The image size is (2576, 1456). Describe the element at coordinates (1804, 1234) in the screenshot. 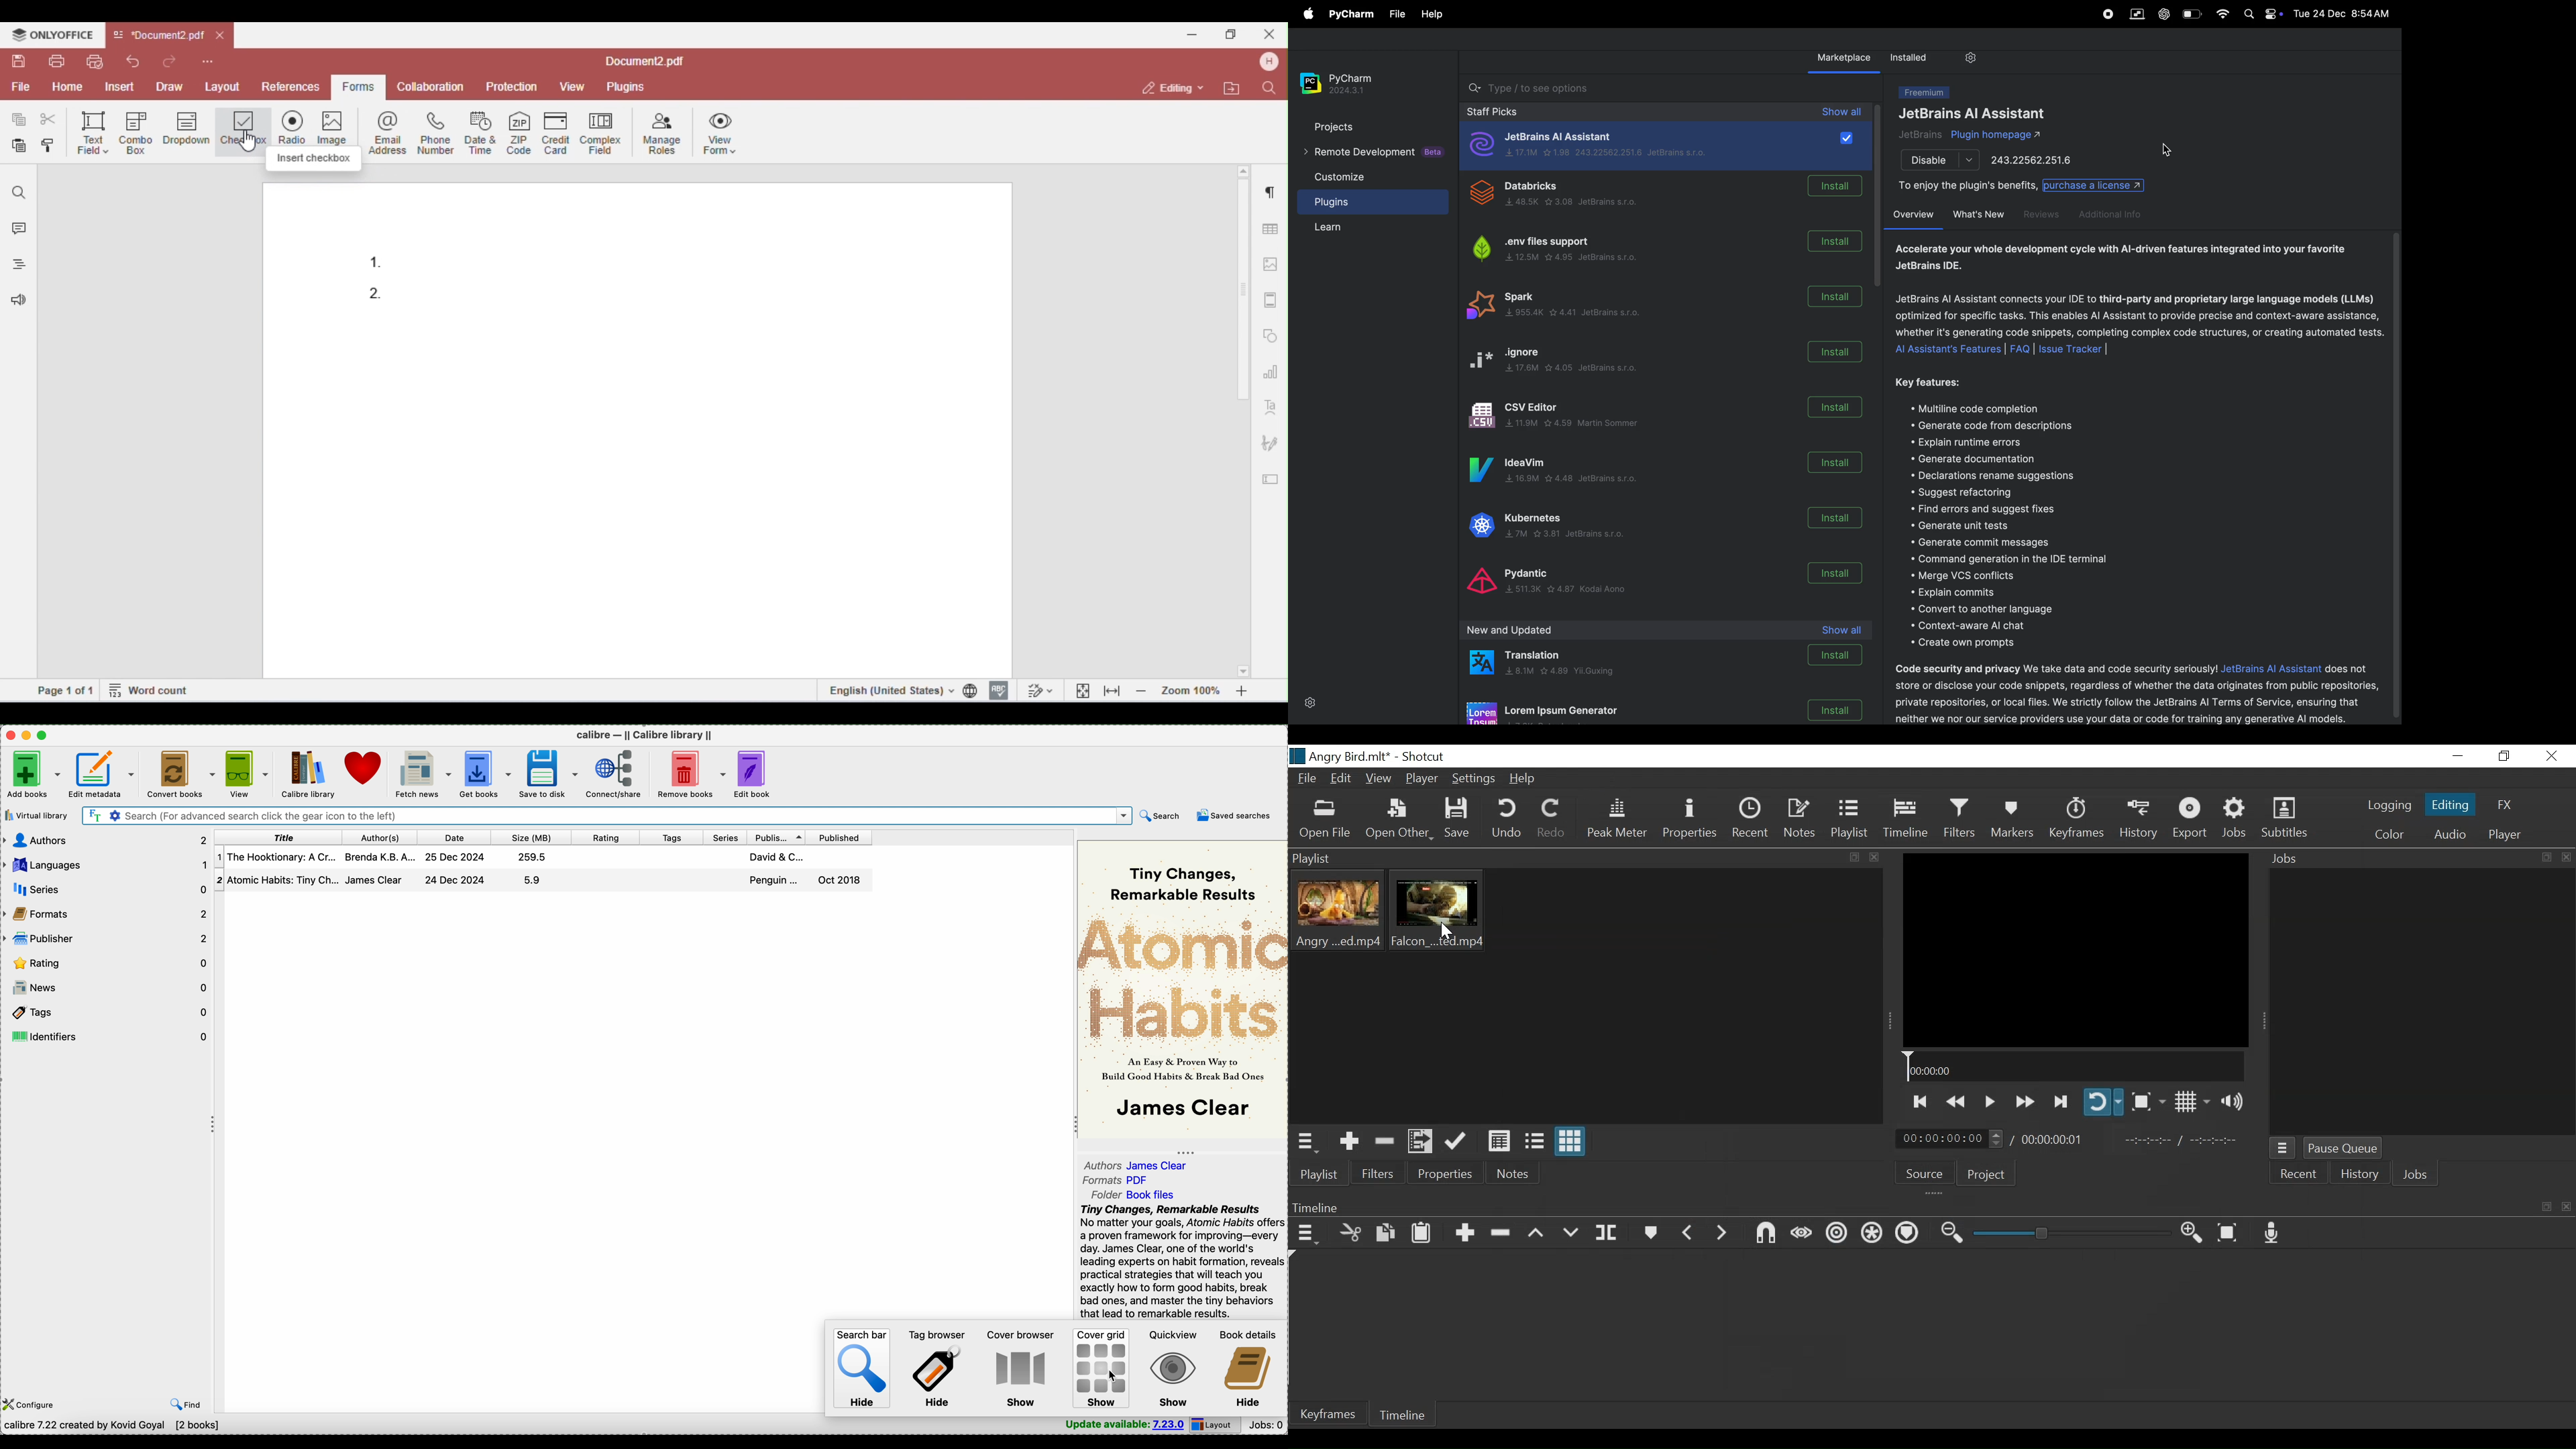

I see `Scrub while dragging` at that location.